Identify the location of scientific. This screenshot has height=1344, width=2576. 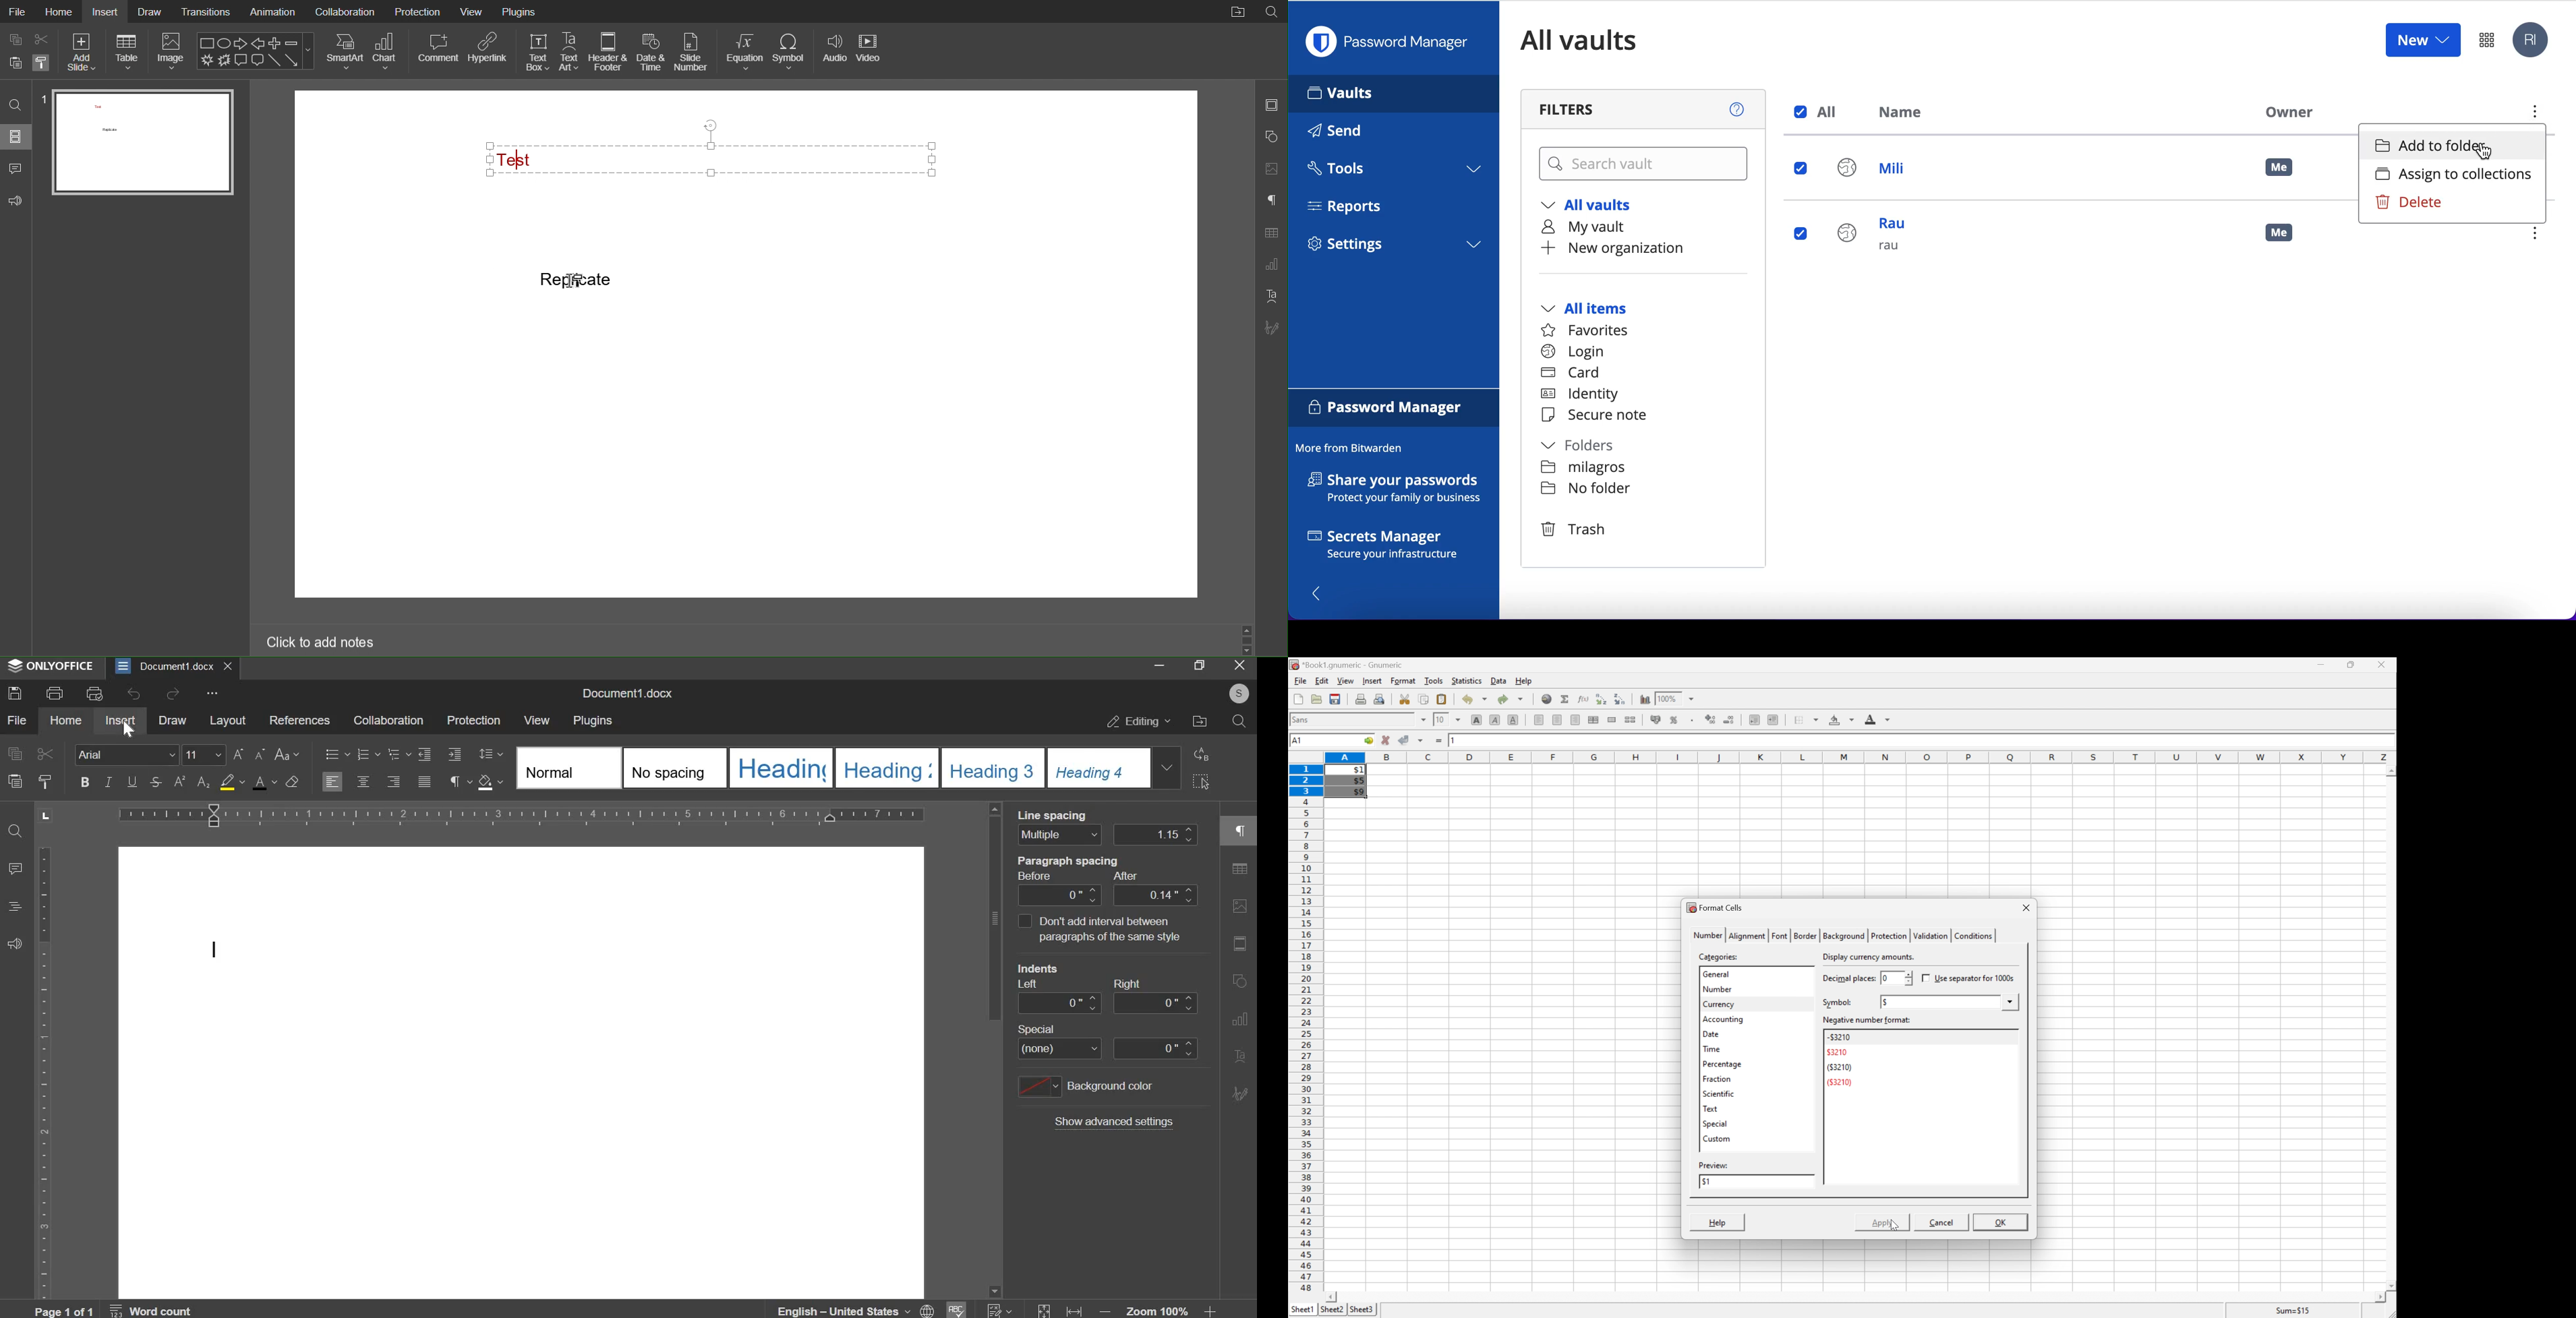
(1719, 1094).